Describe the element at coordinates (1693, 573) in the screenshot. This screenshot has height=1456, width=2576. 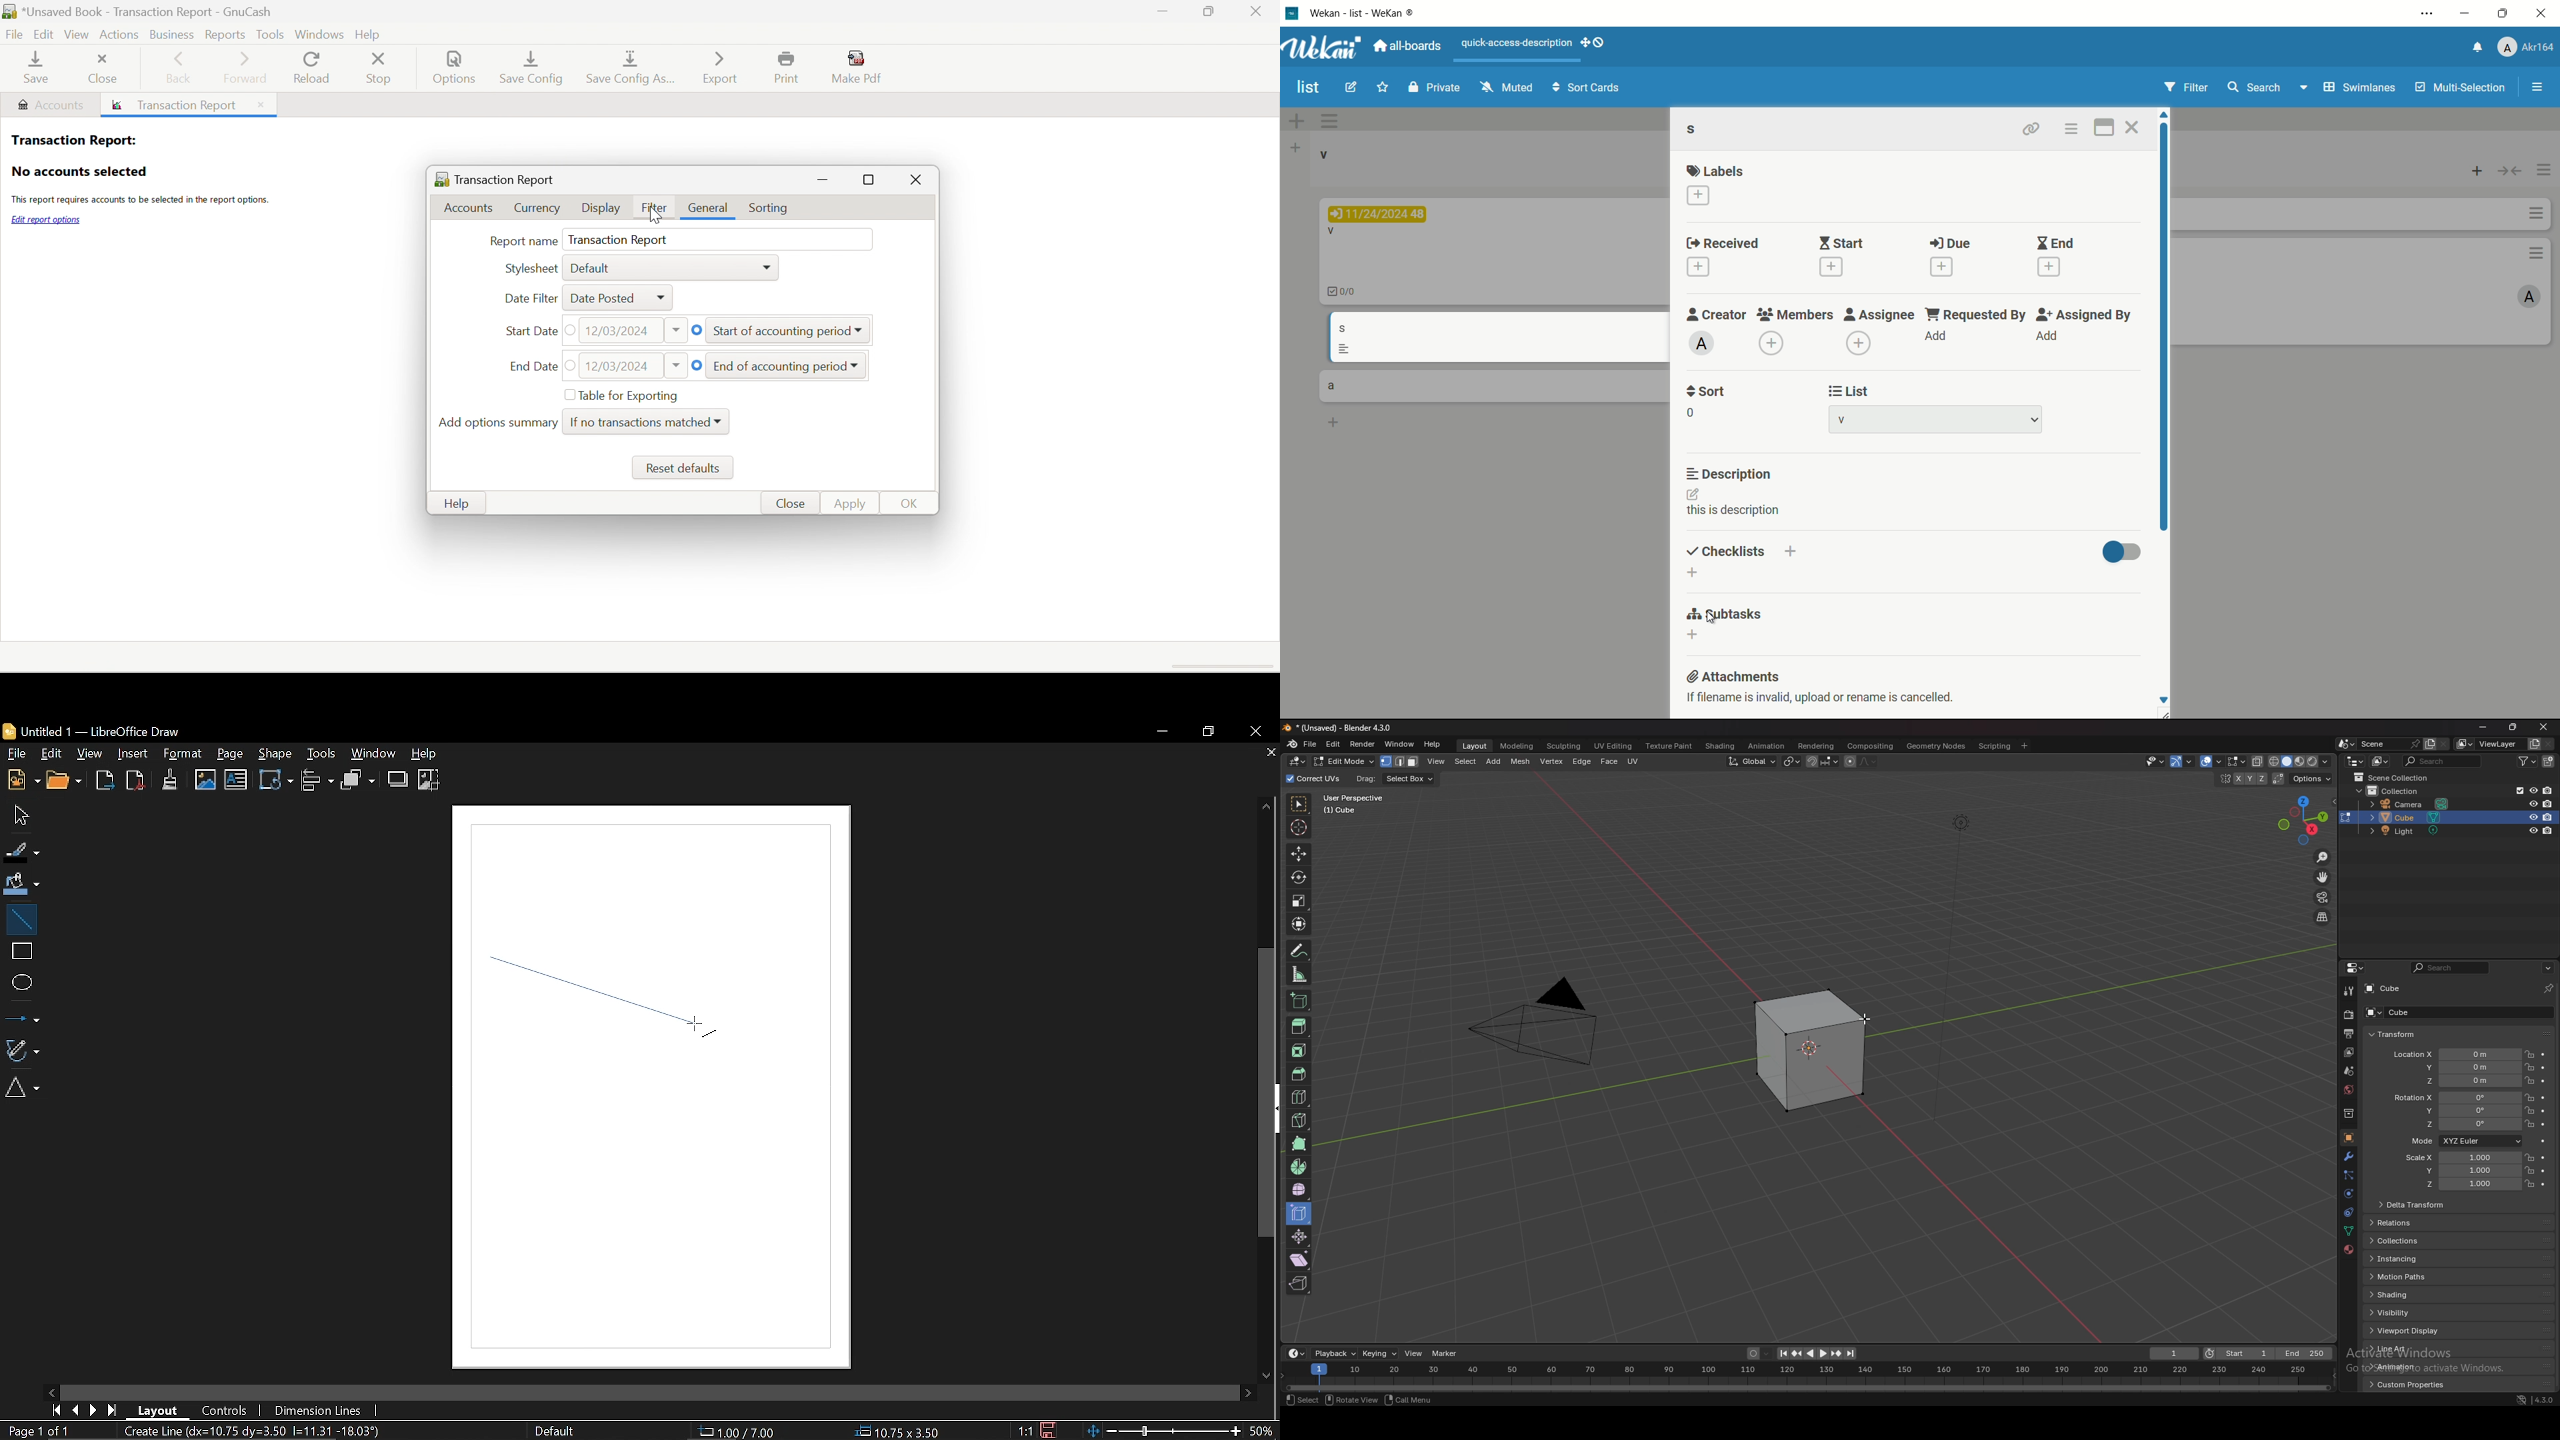
I see `add checklist` at that location.